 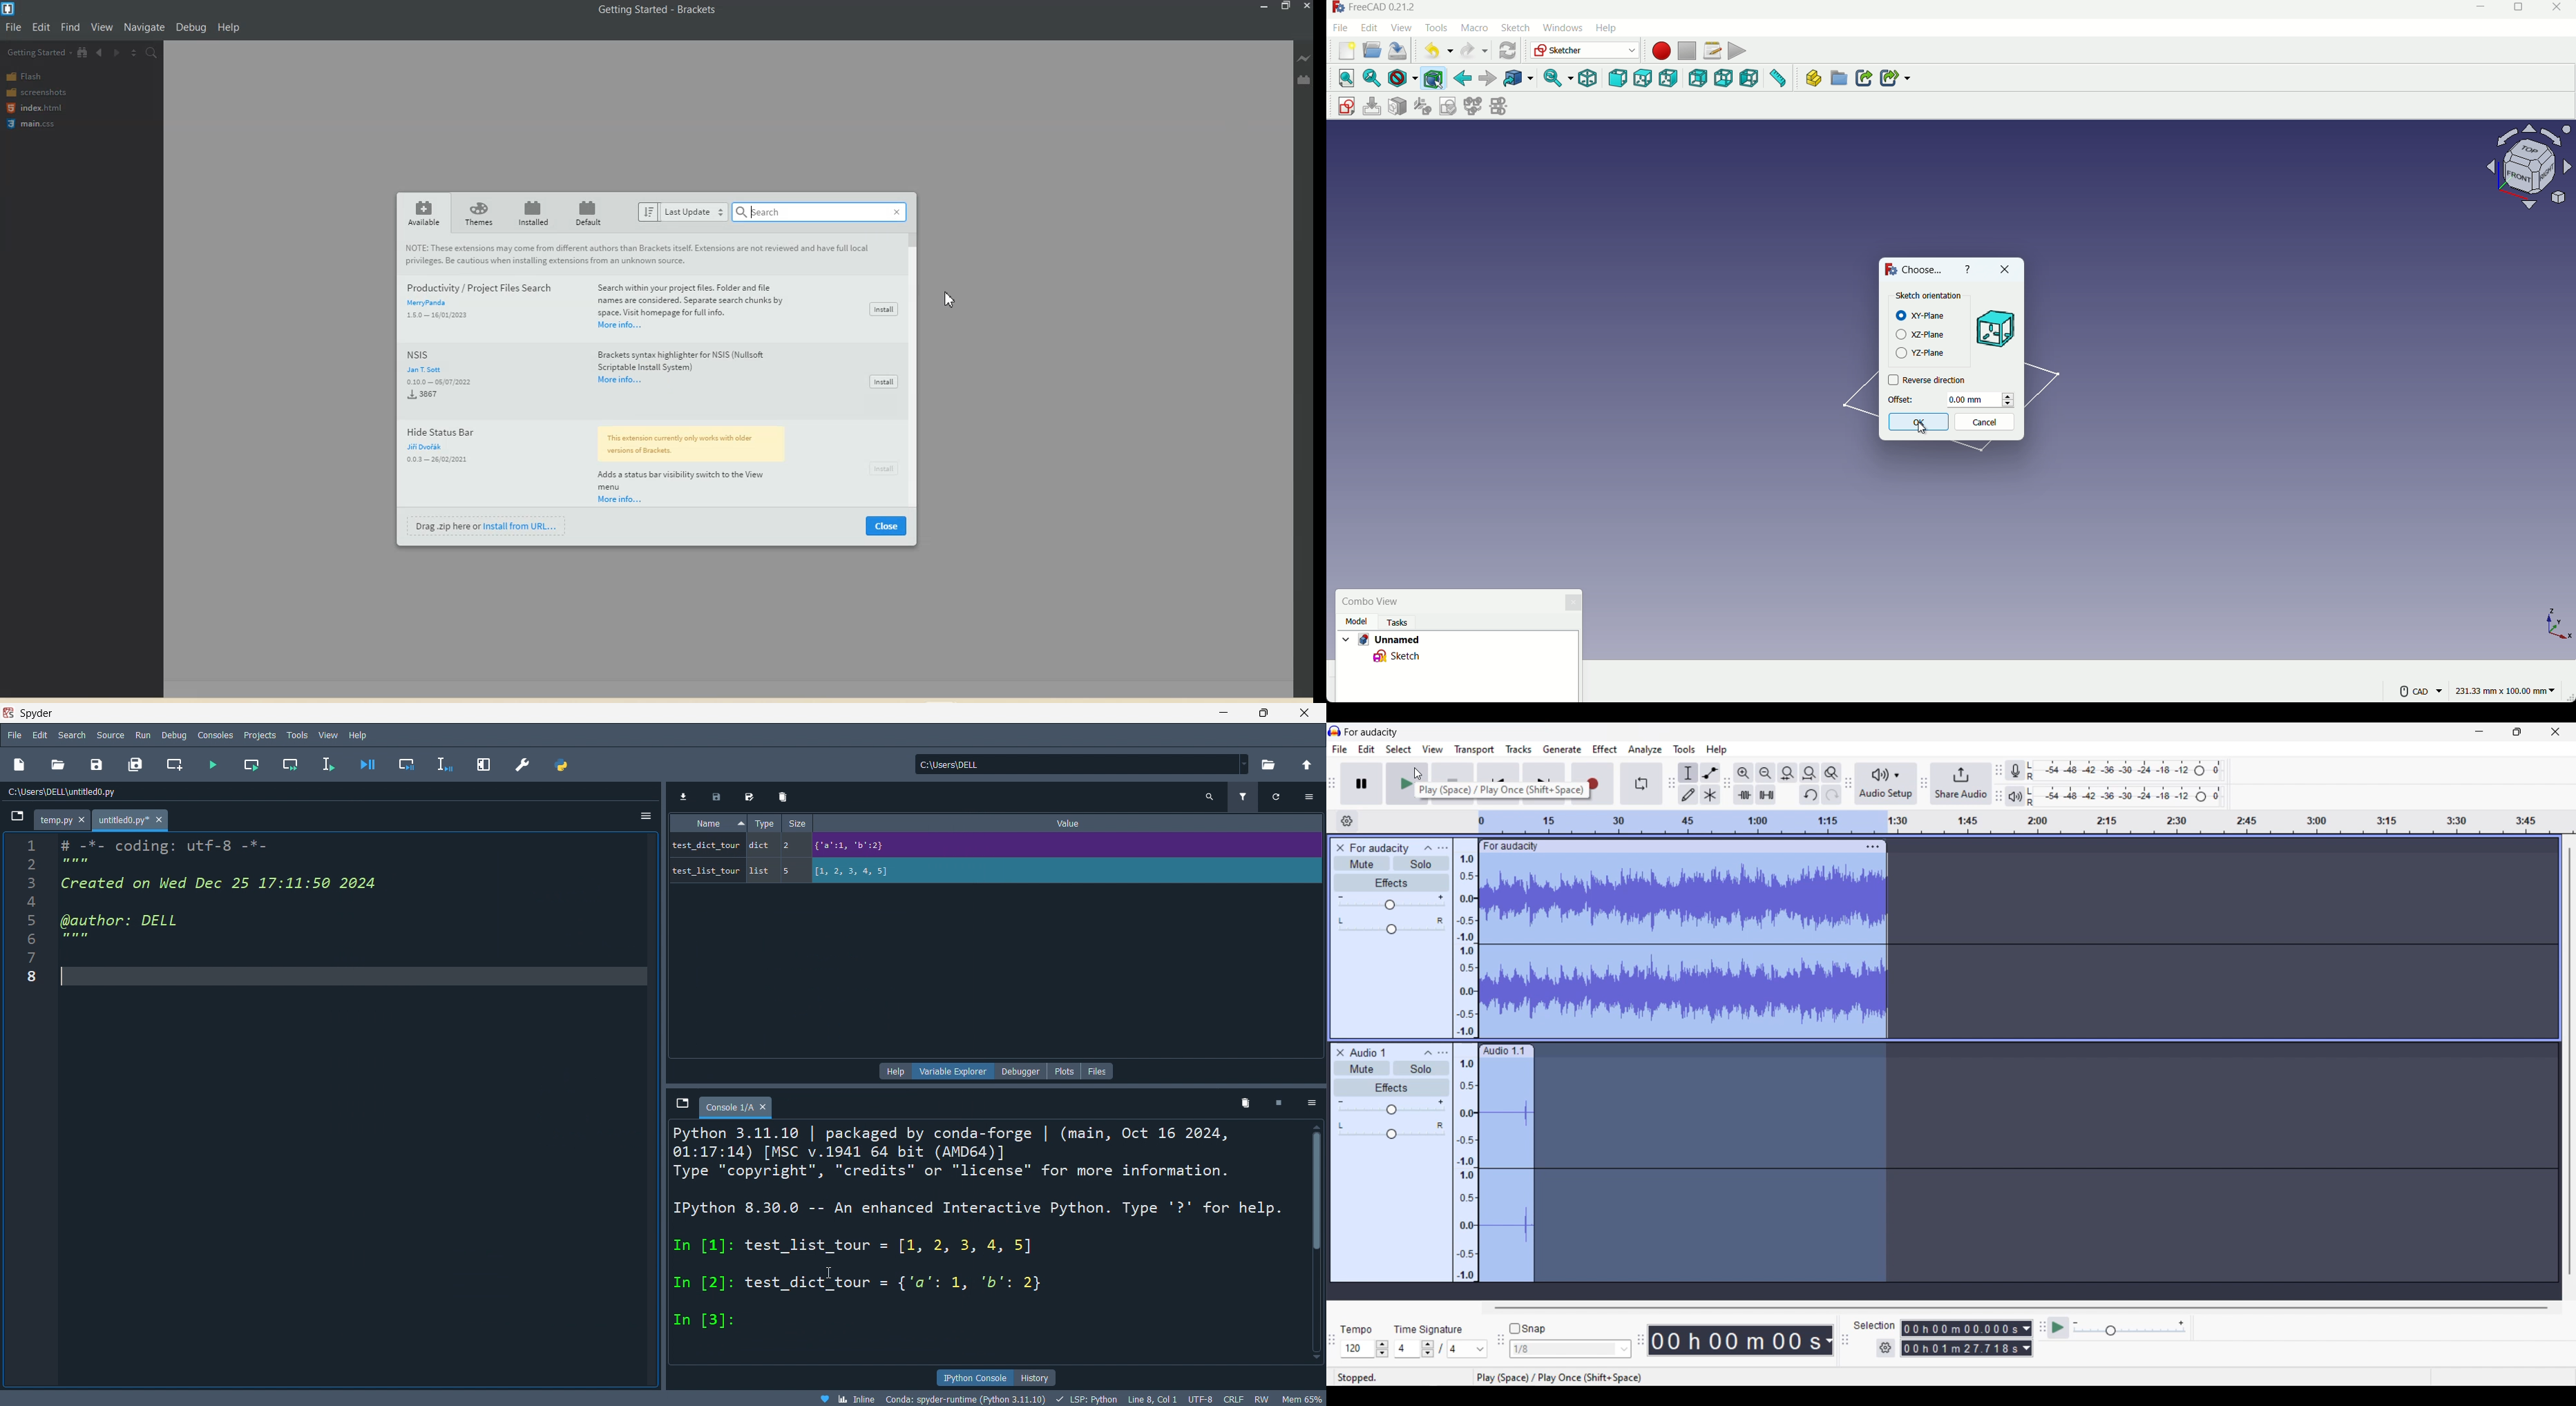 What do you see at coordinates (1442, 1349) in the screenshot?
I see `Time signature settings` at bounding box center [1442, 1349].